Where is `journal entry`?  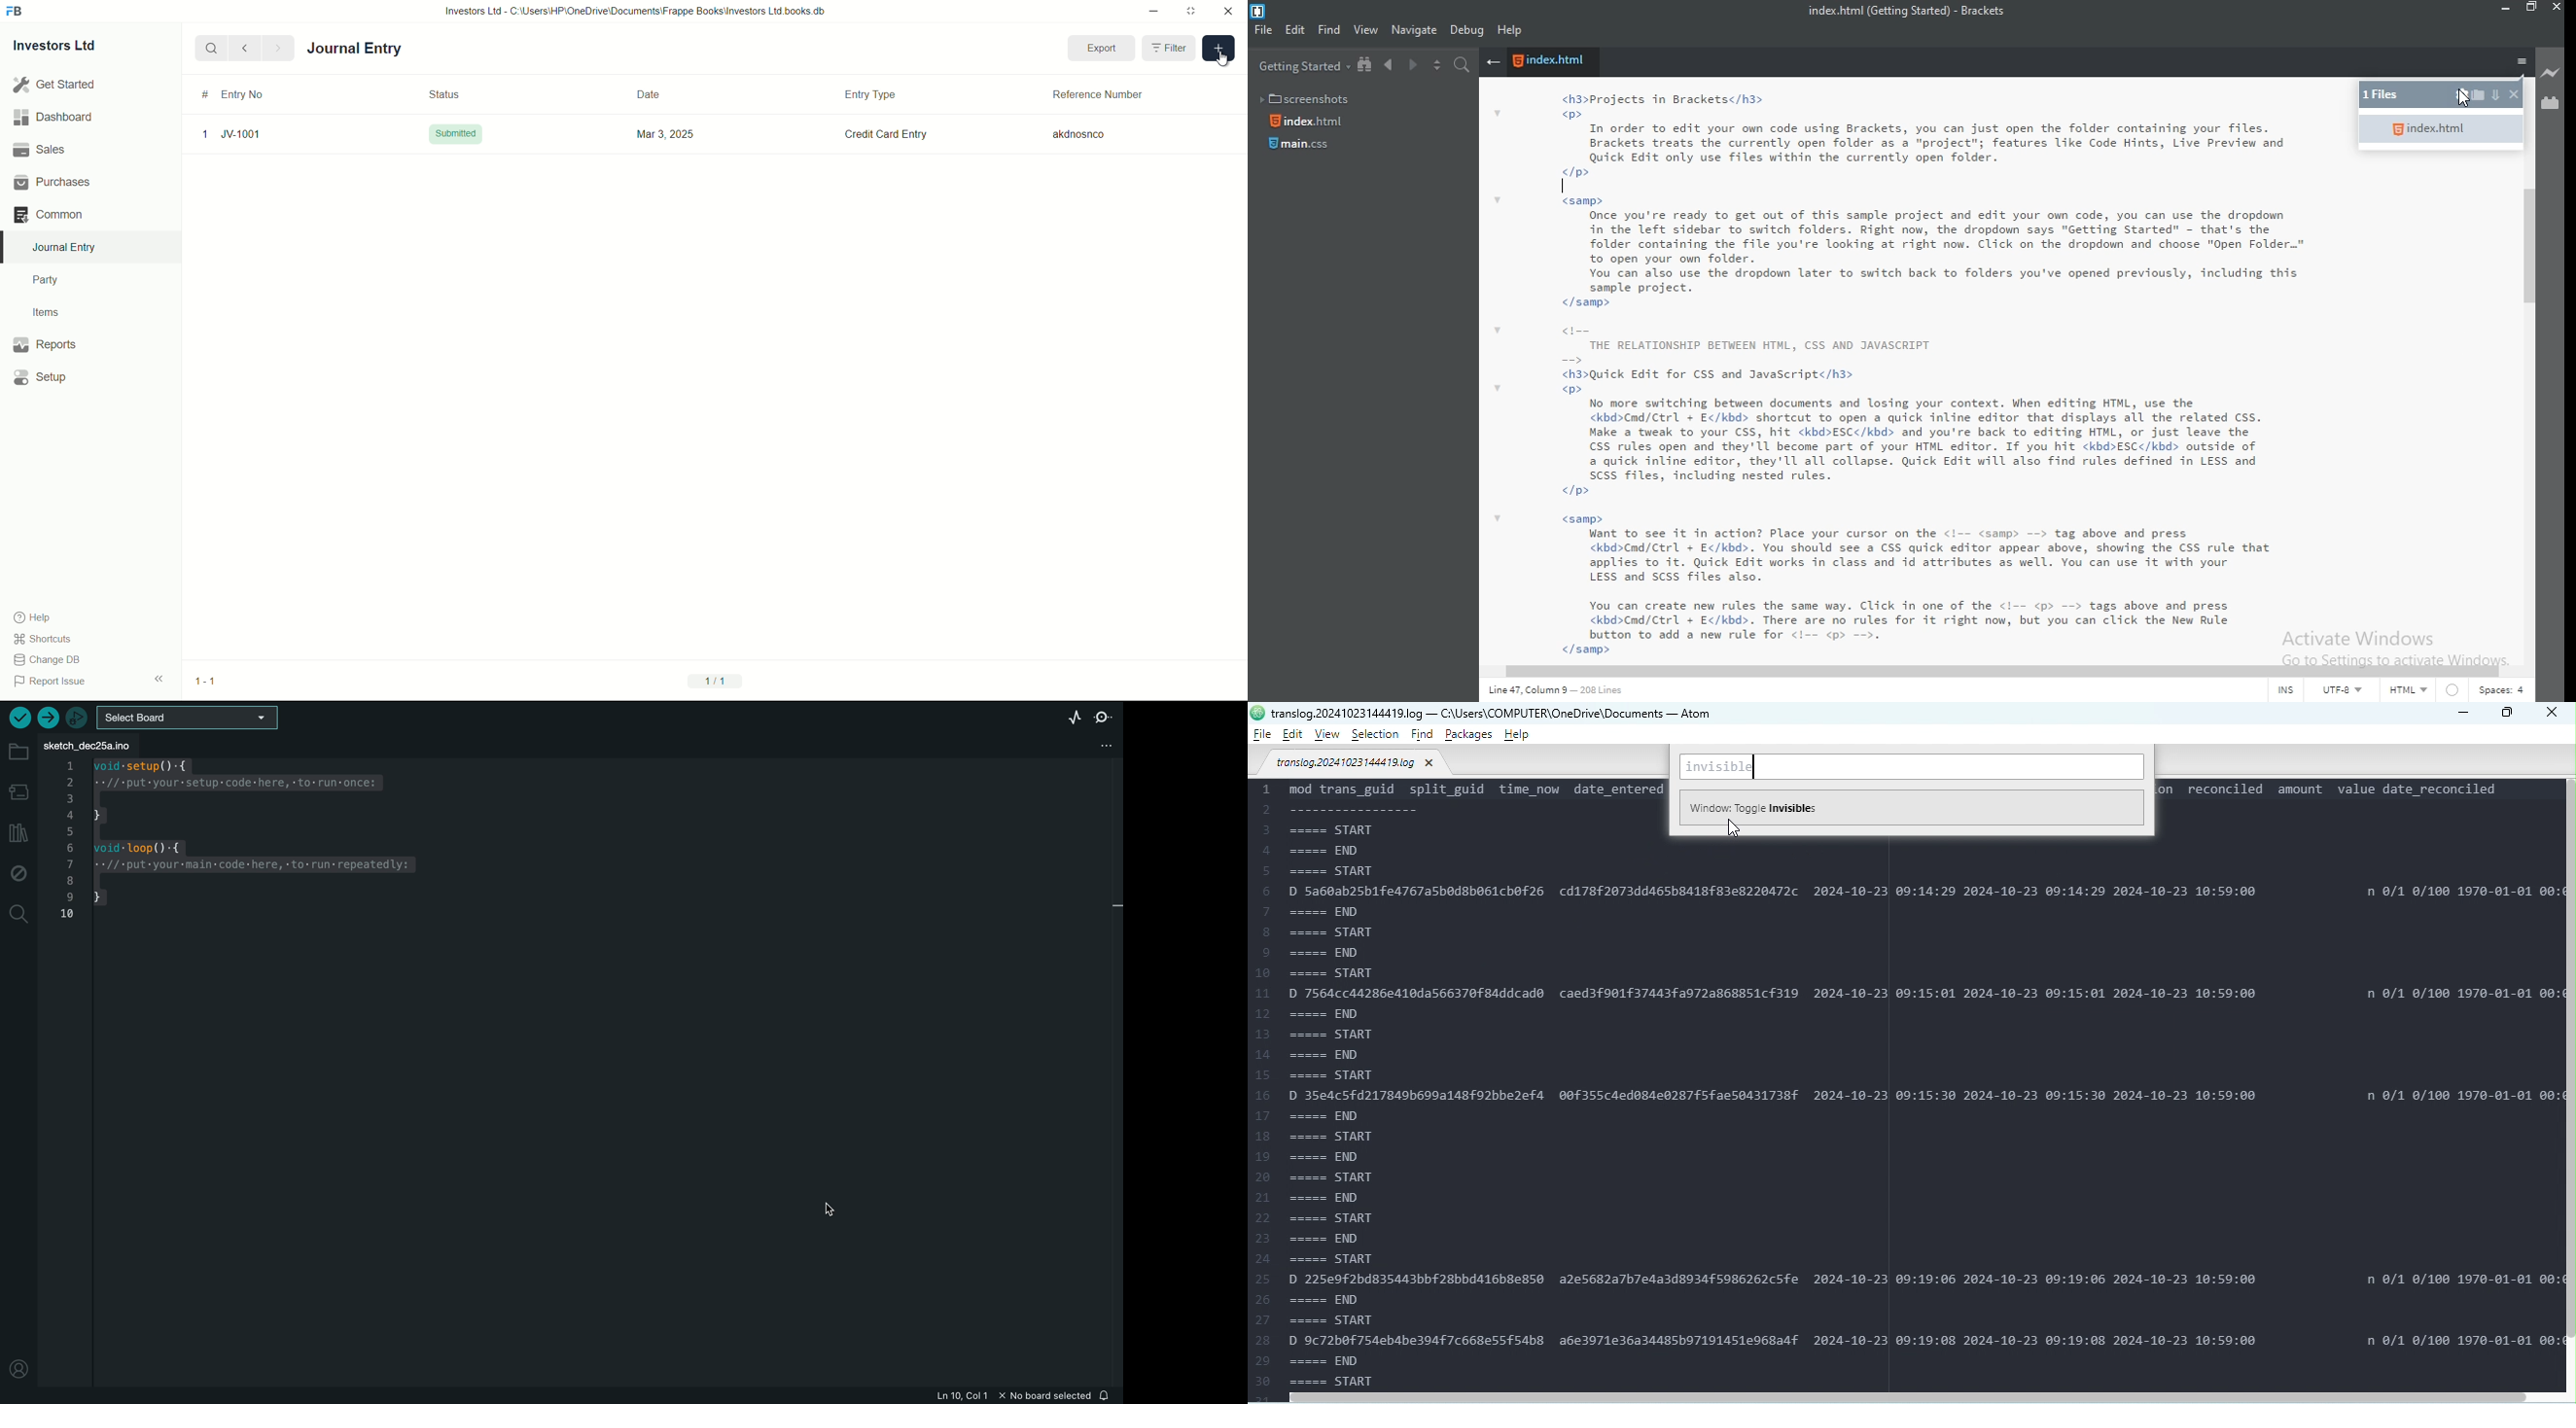 journal entry is located at coordinates (392, 49).